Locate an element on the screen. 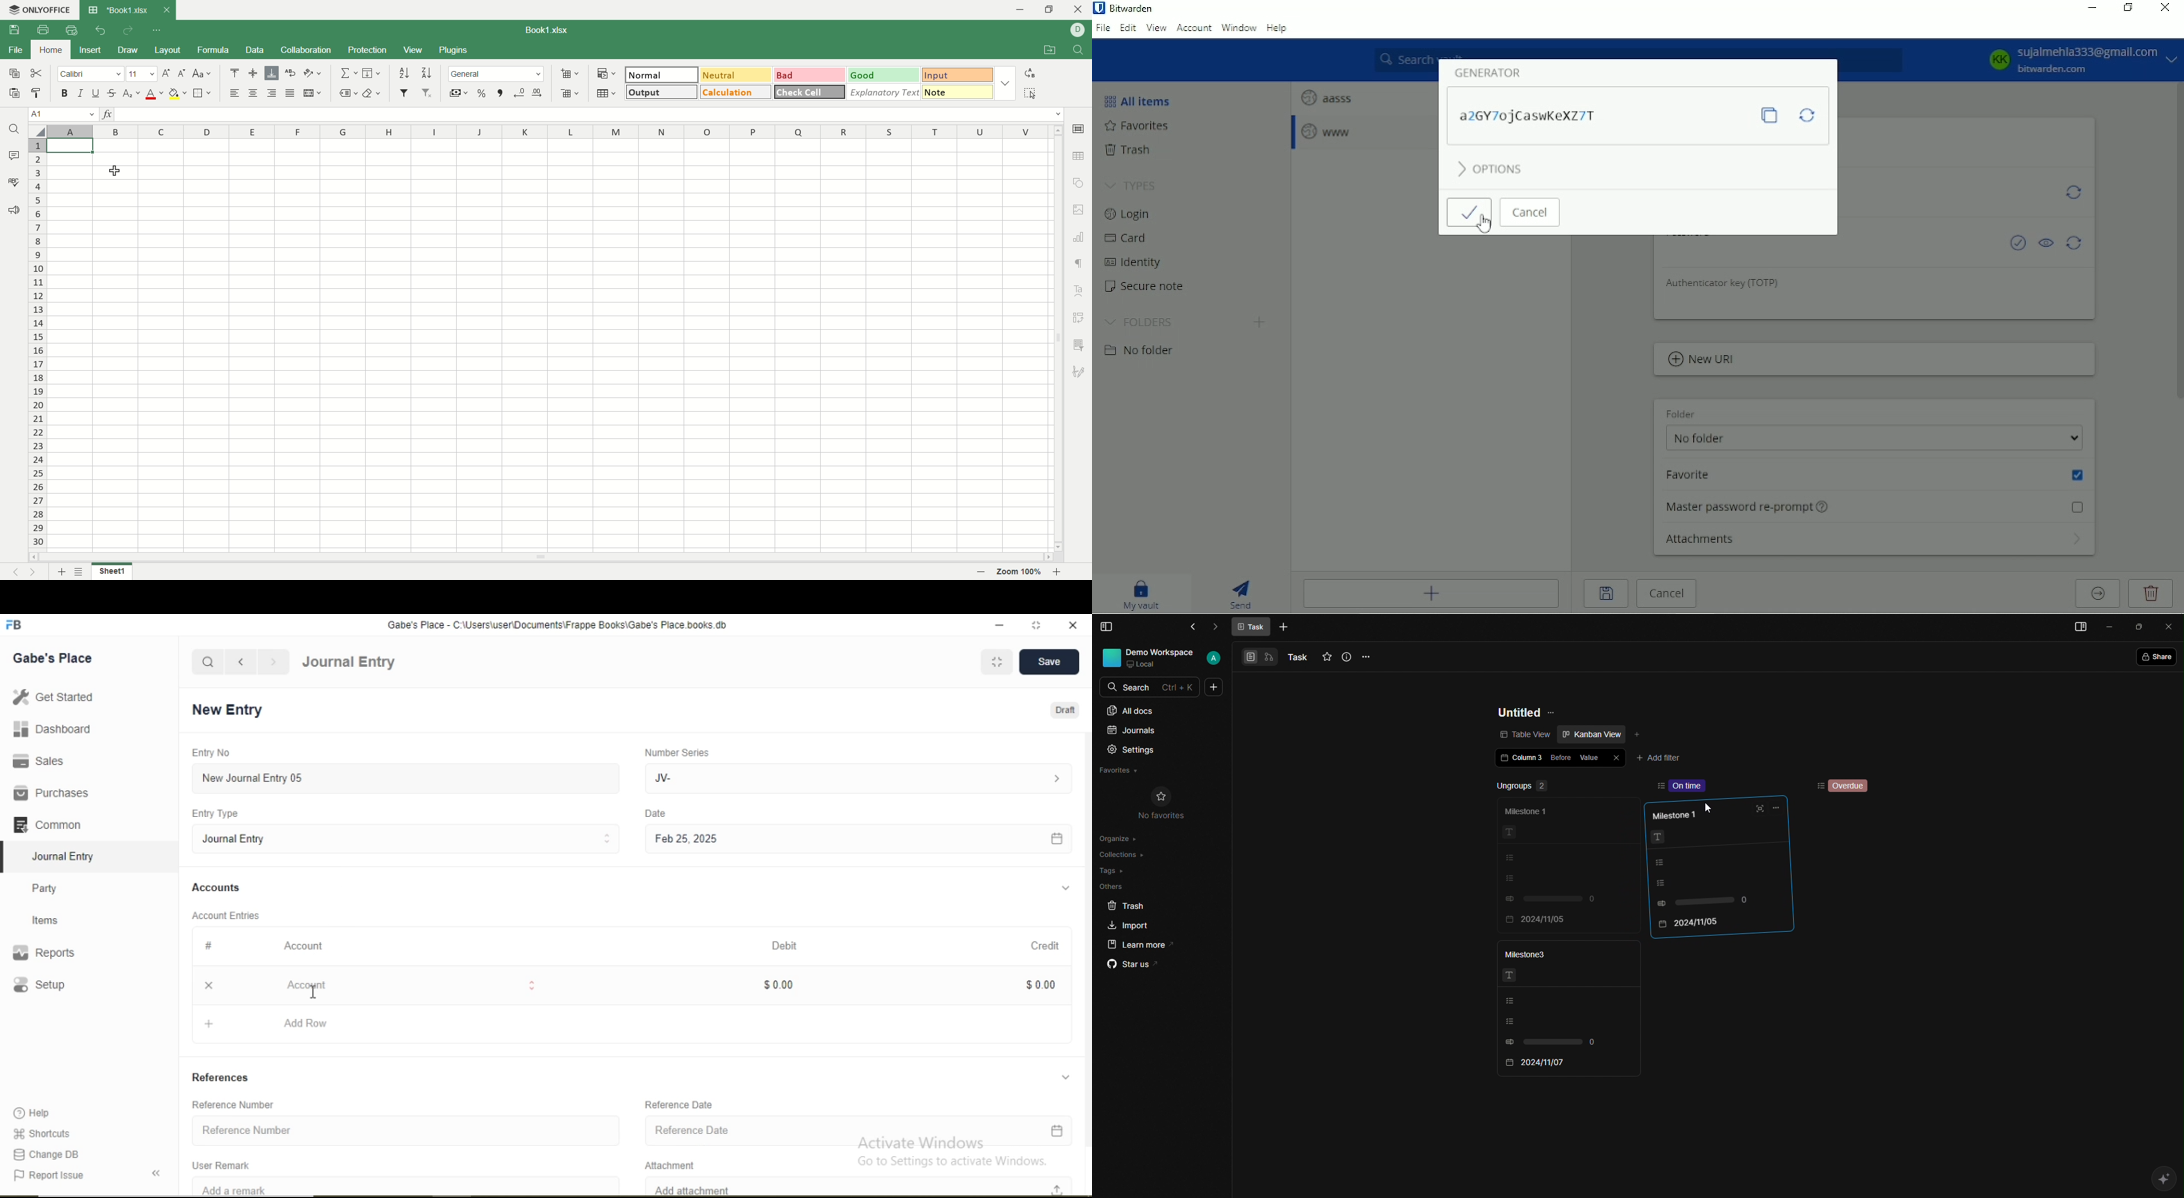 The height and width of the screenshot is (1204, 2184). $0.00 is located at coordinates (1038, 984).